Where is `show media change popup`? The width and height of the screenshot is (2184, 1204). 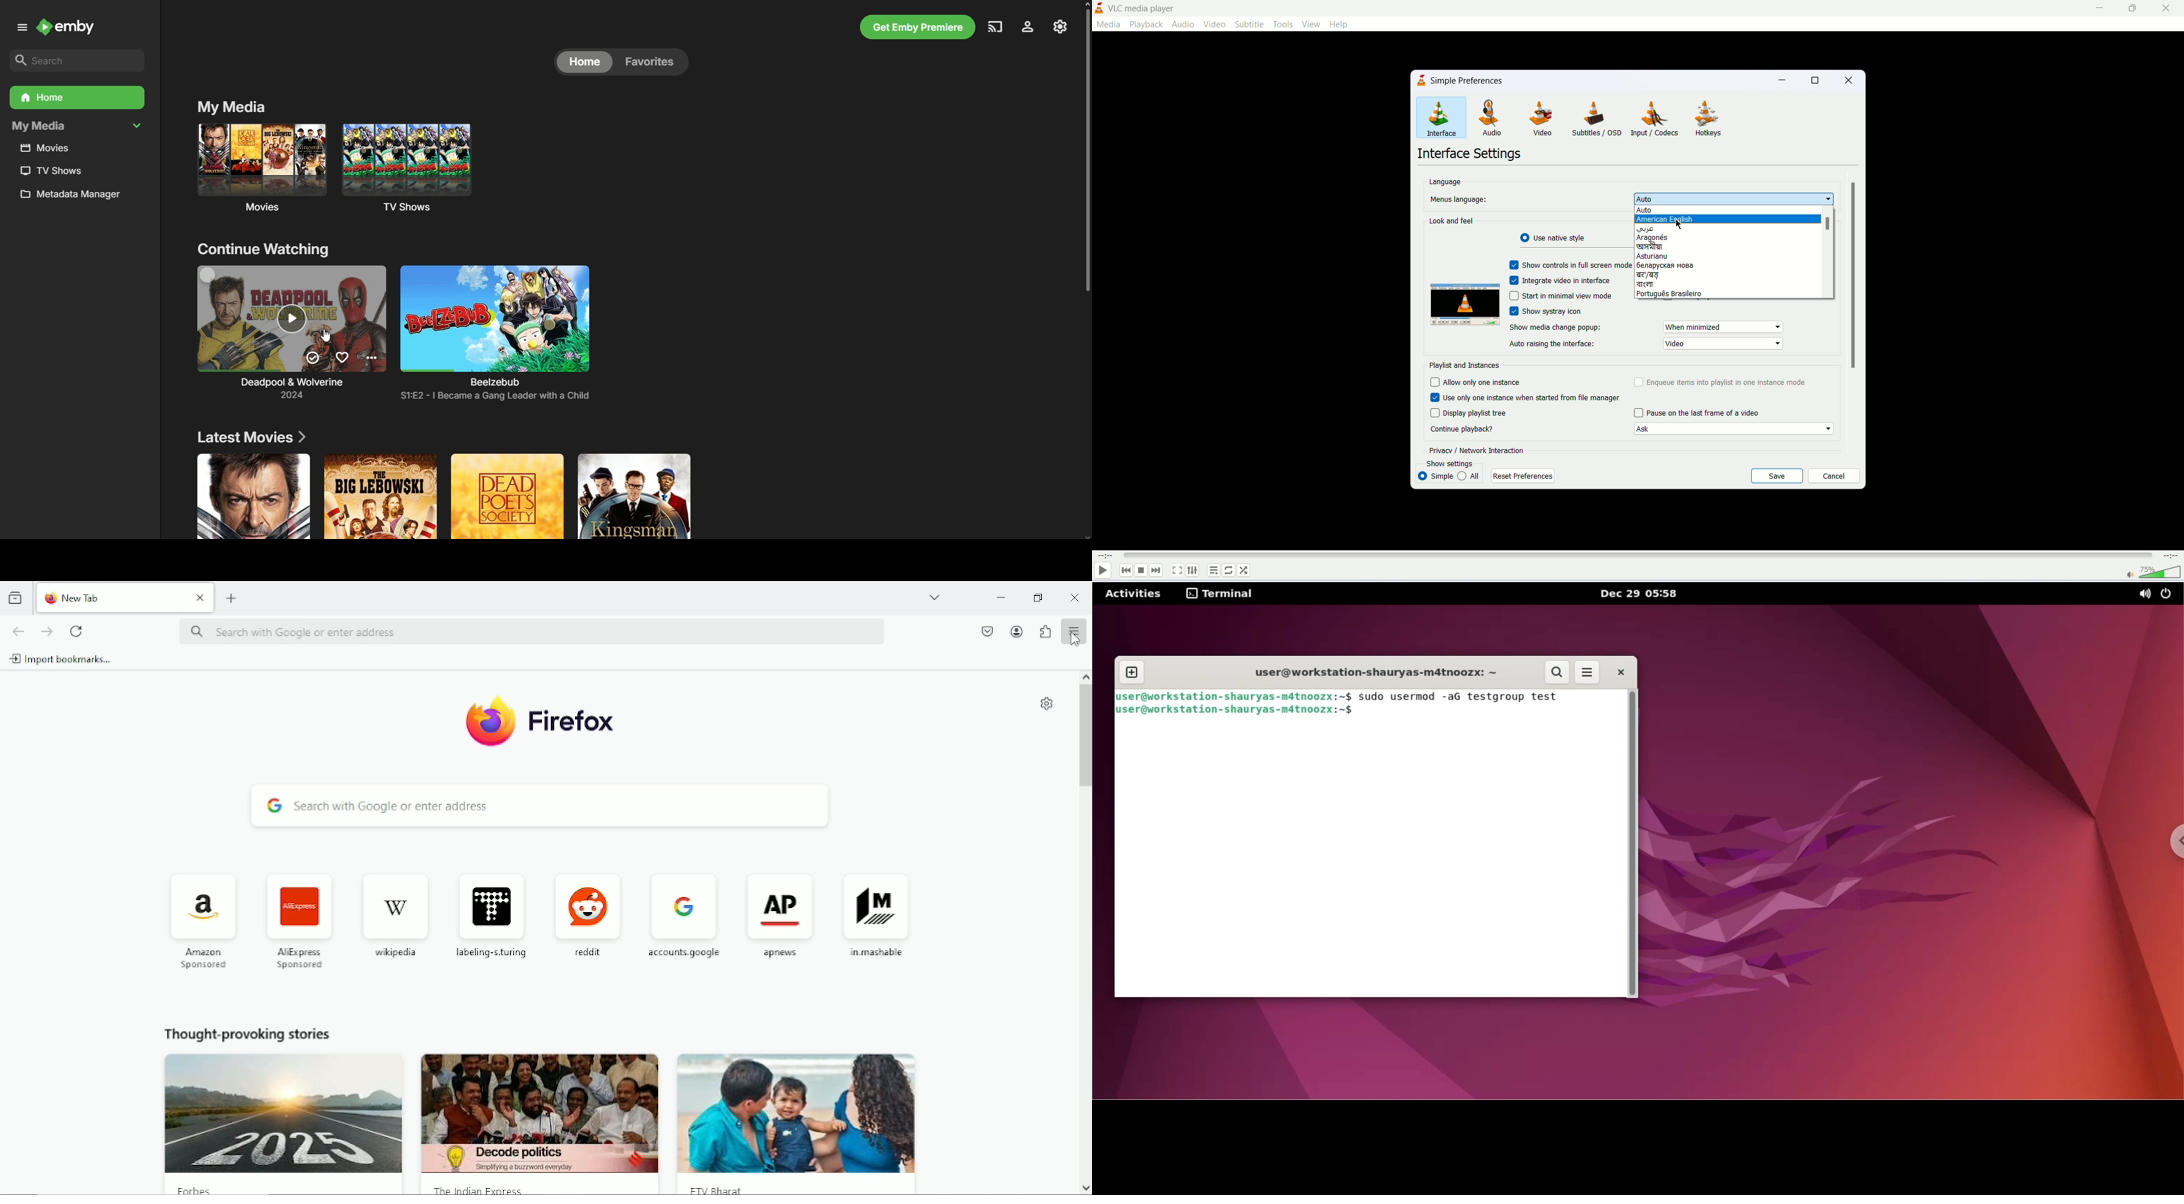 show media change popup is located at coordinates (1556, 327).